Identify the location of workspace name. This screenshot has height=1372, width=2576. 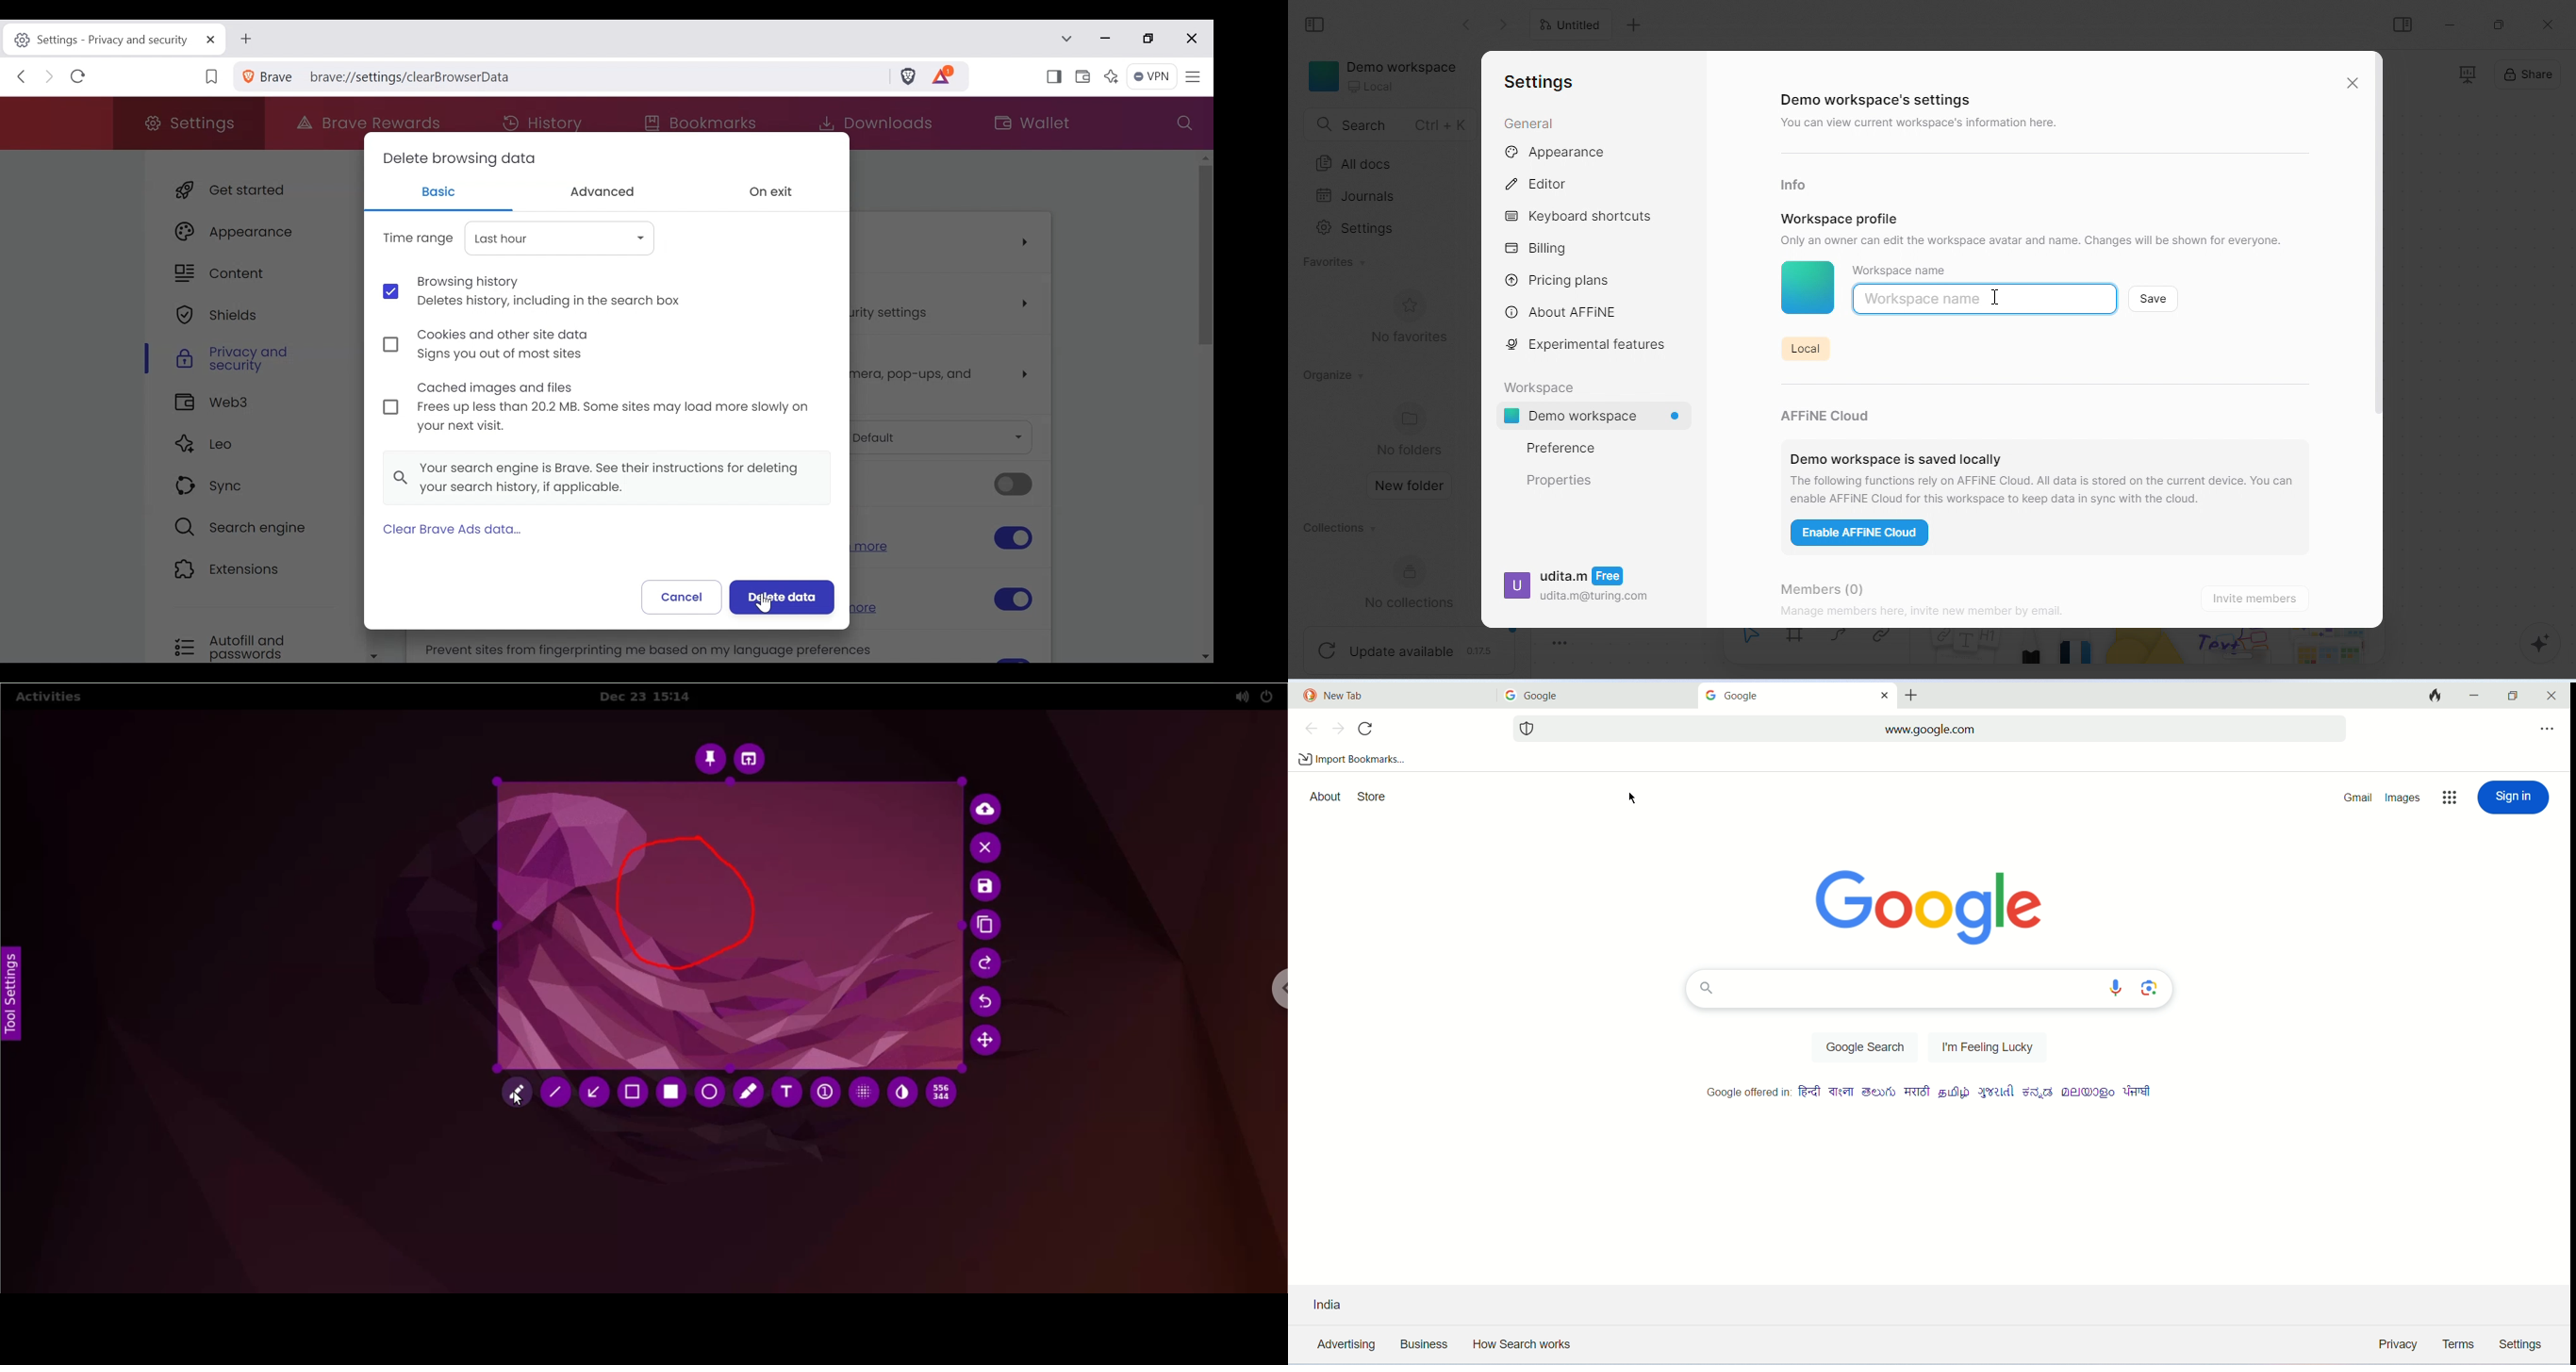
(1900, 271).